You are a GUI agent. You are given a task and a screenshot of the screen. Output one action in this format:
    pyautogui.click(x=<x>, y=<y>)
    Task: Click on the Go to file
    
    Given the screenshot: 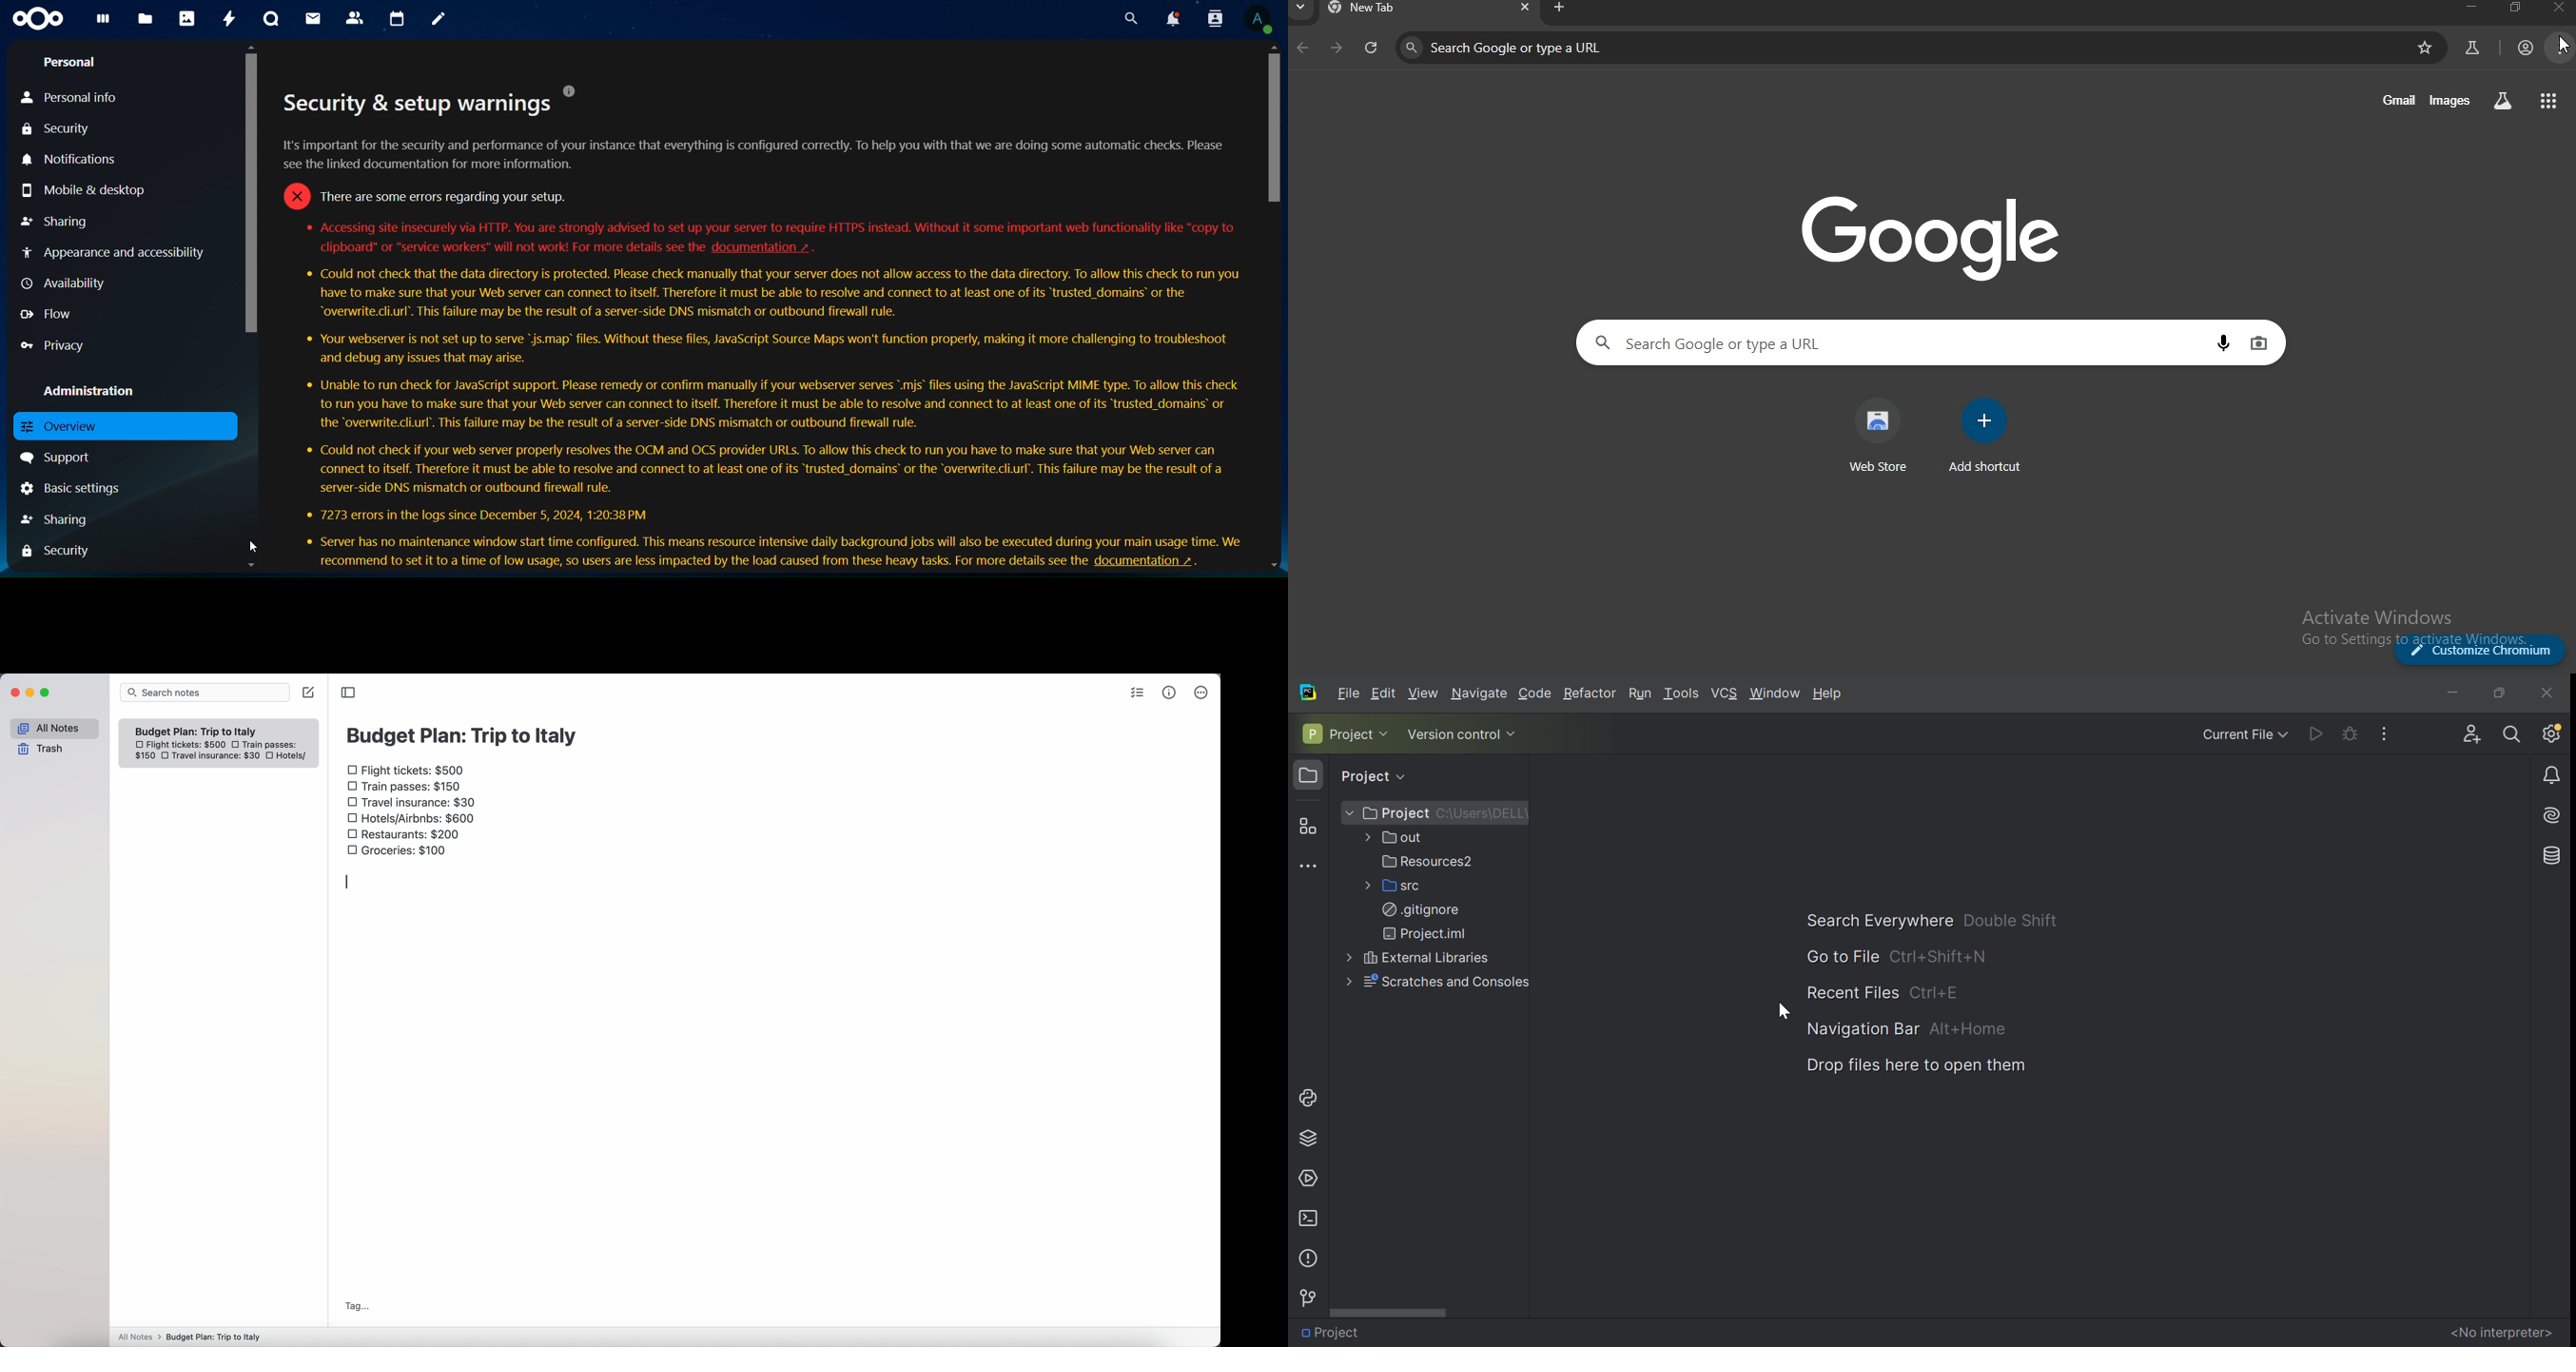 What is the action you would take?
    pyautogui.click(x=1837, y=957)
    